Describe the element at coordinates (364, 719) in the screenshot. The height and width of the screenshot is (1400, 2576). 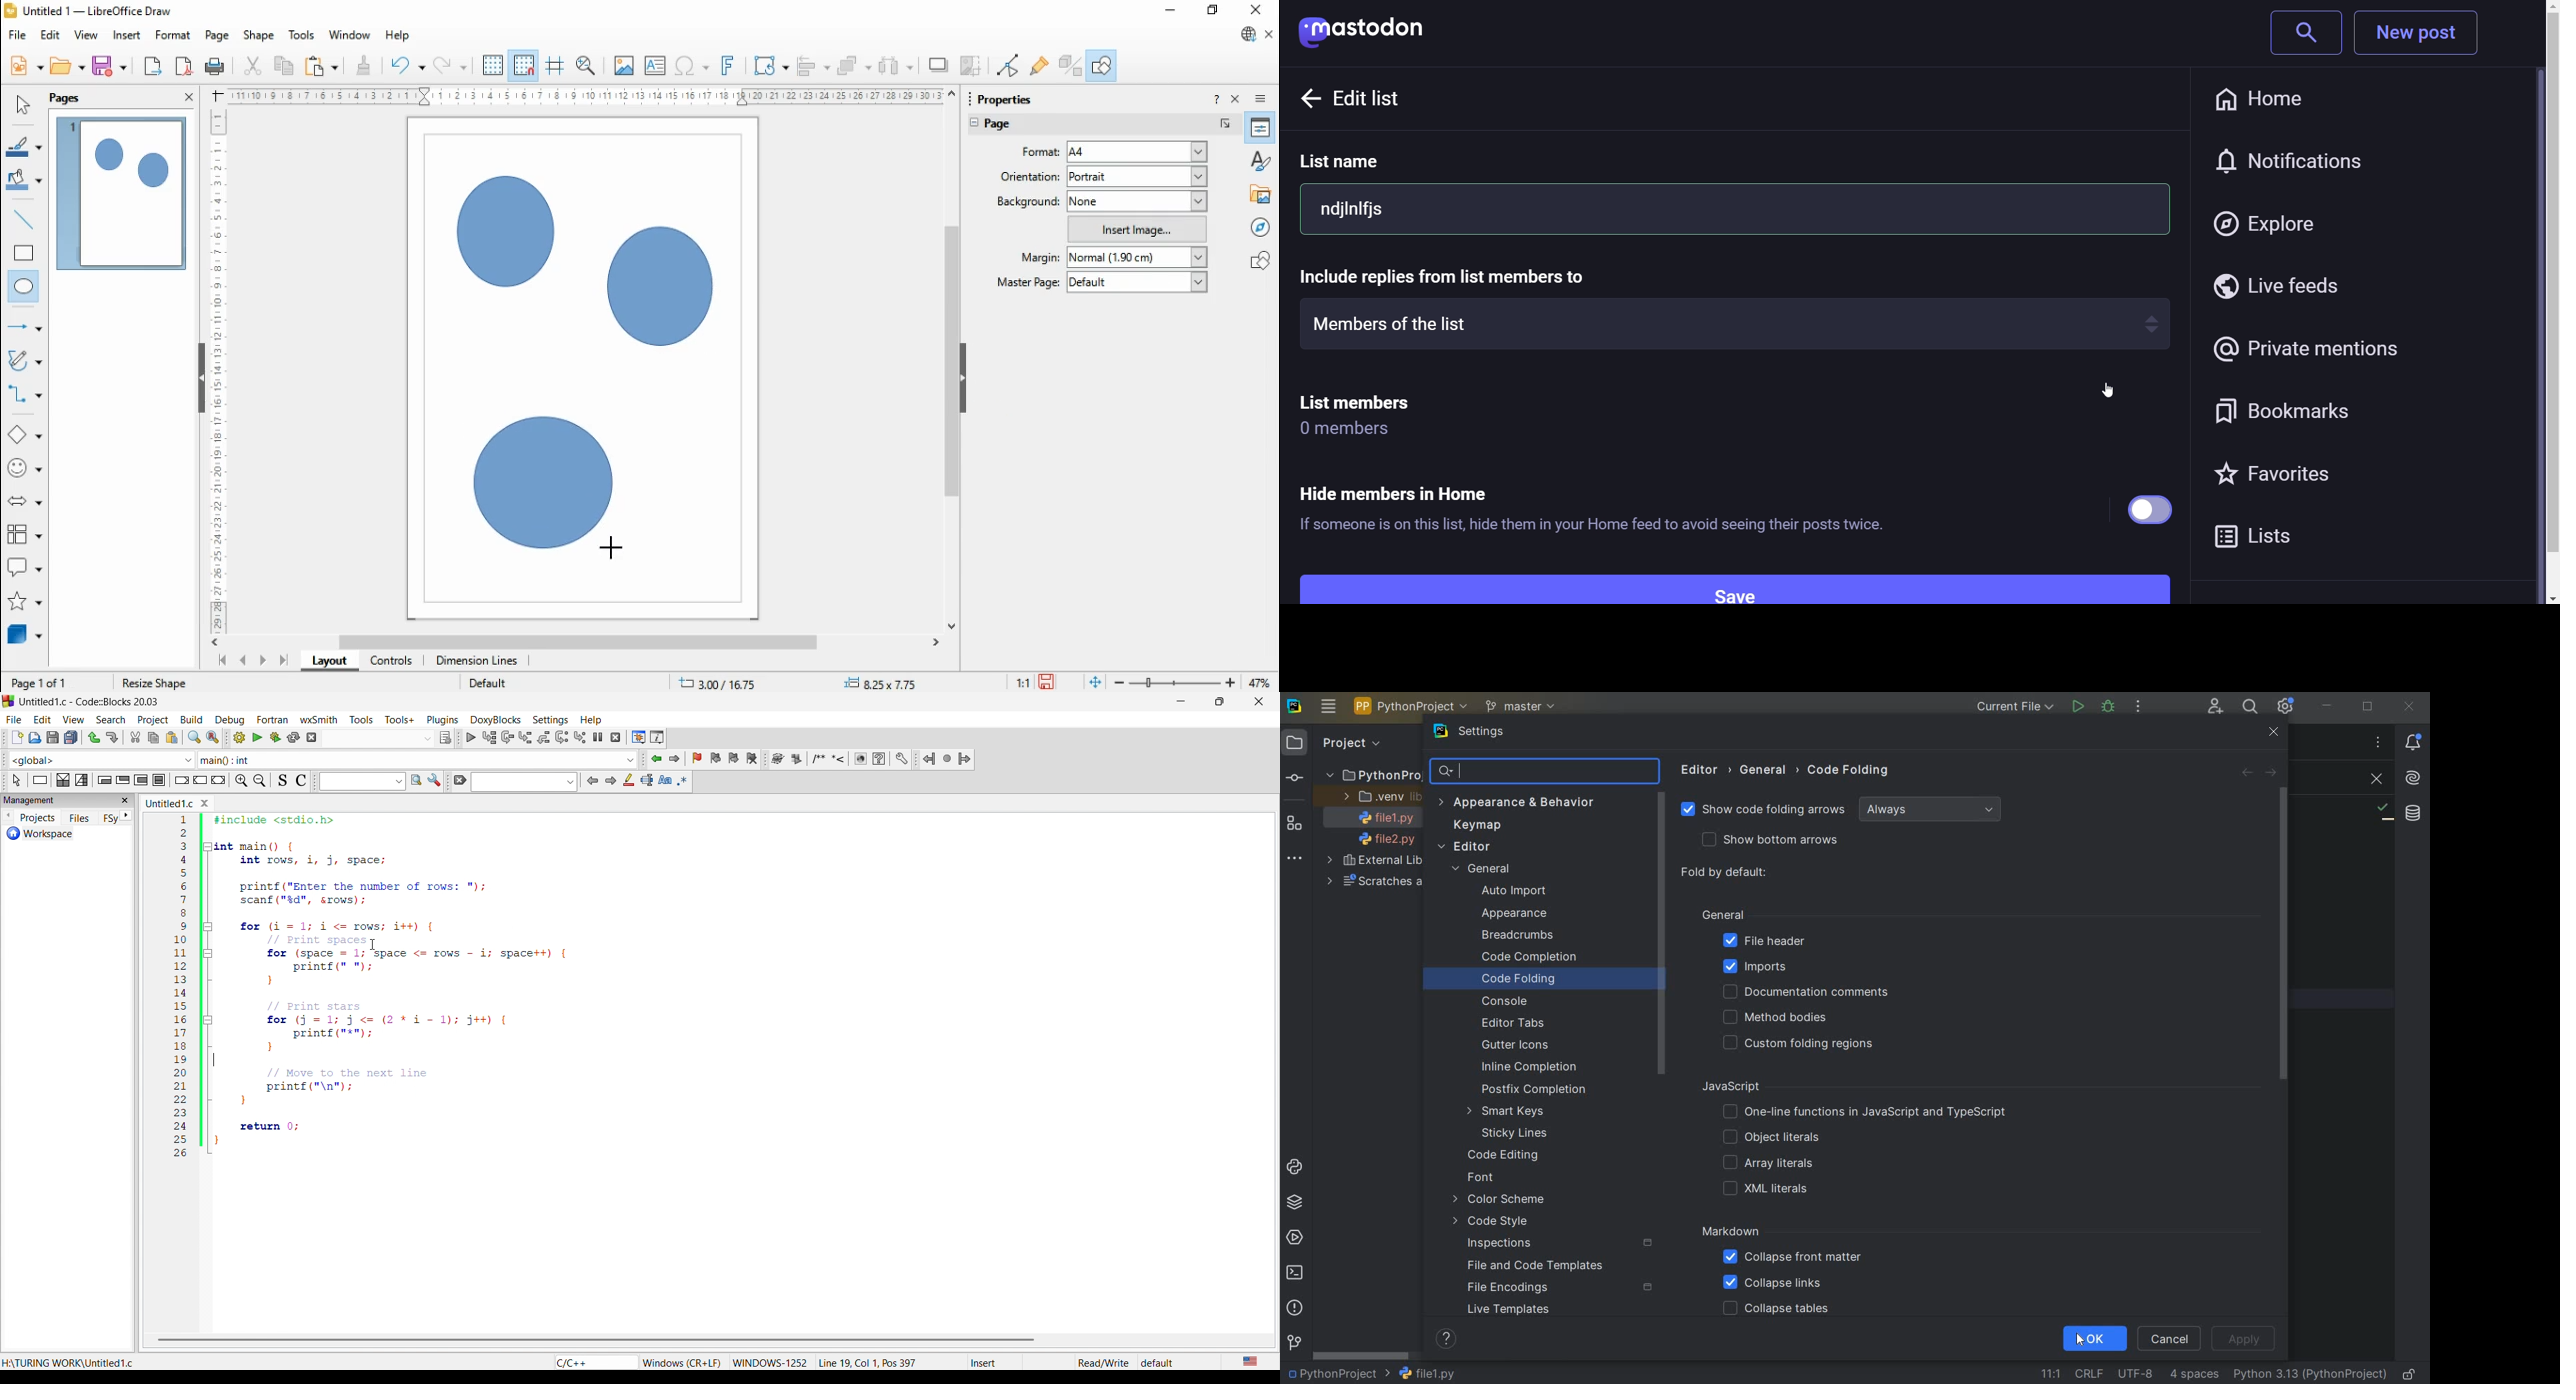
I see `tools` at that location.